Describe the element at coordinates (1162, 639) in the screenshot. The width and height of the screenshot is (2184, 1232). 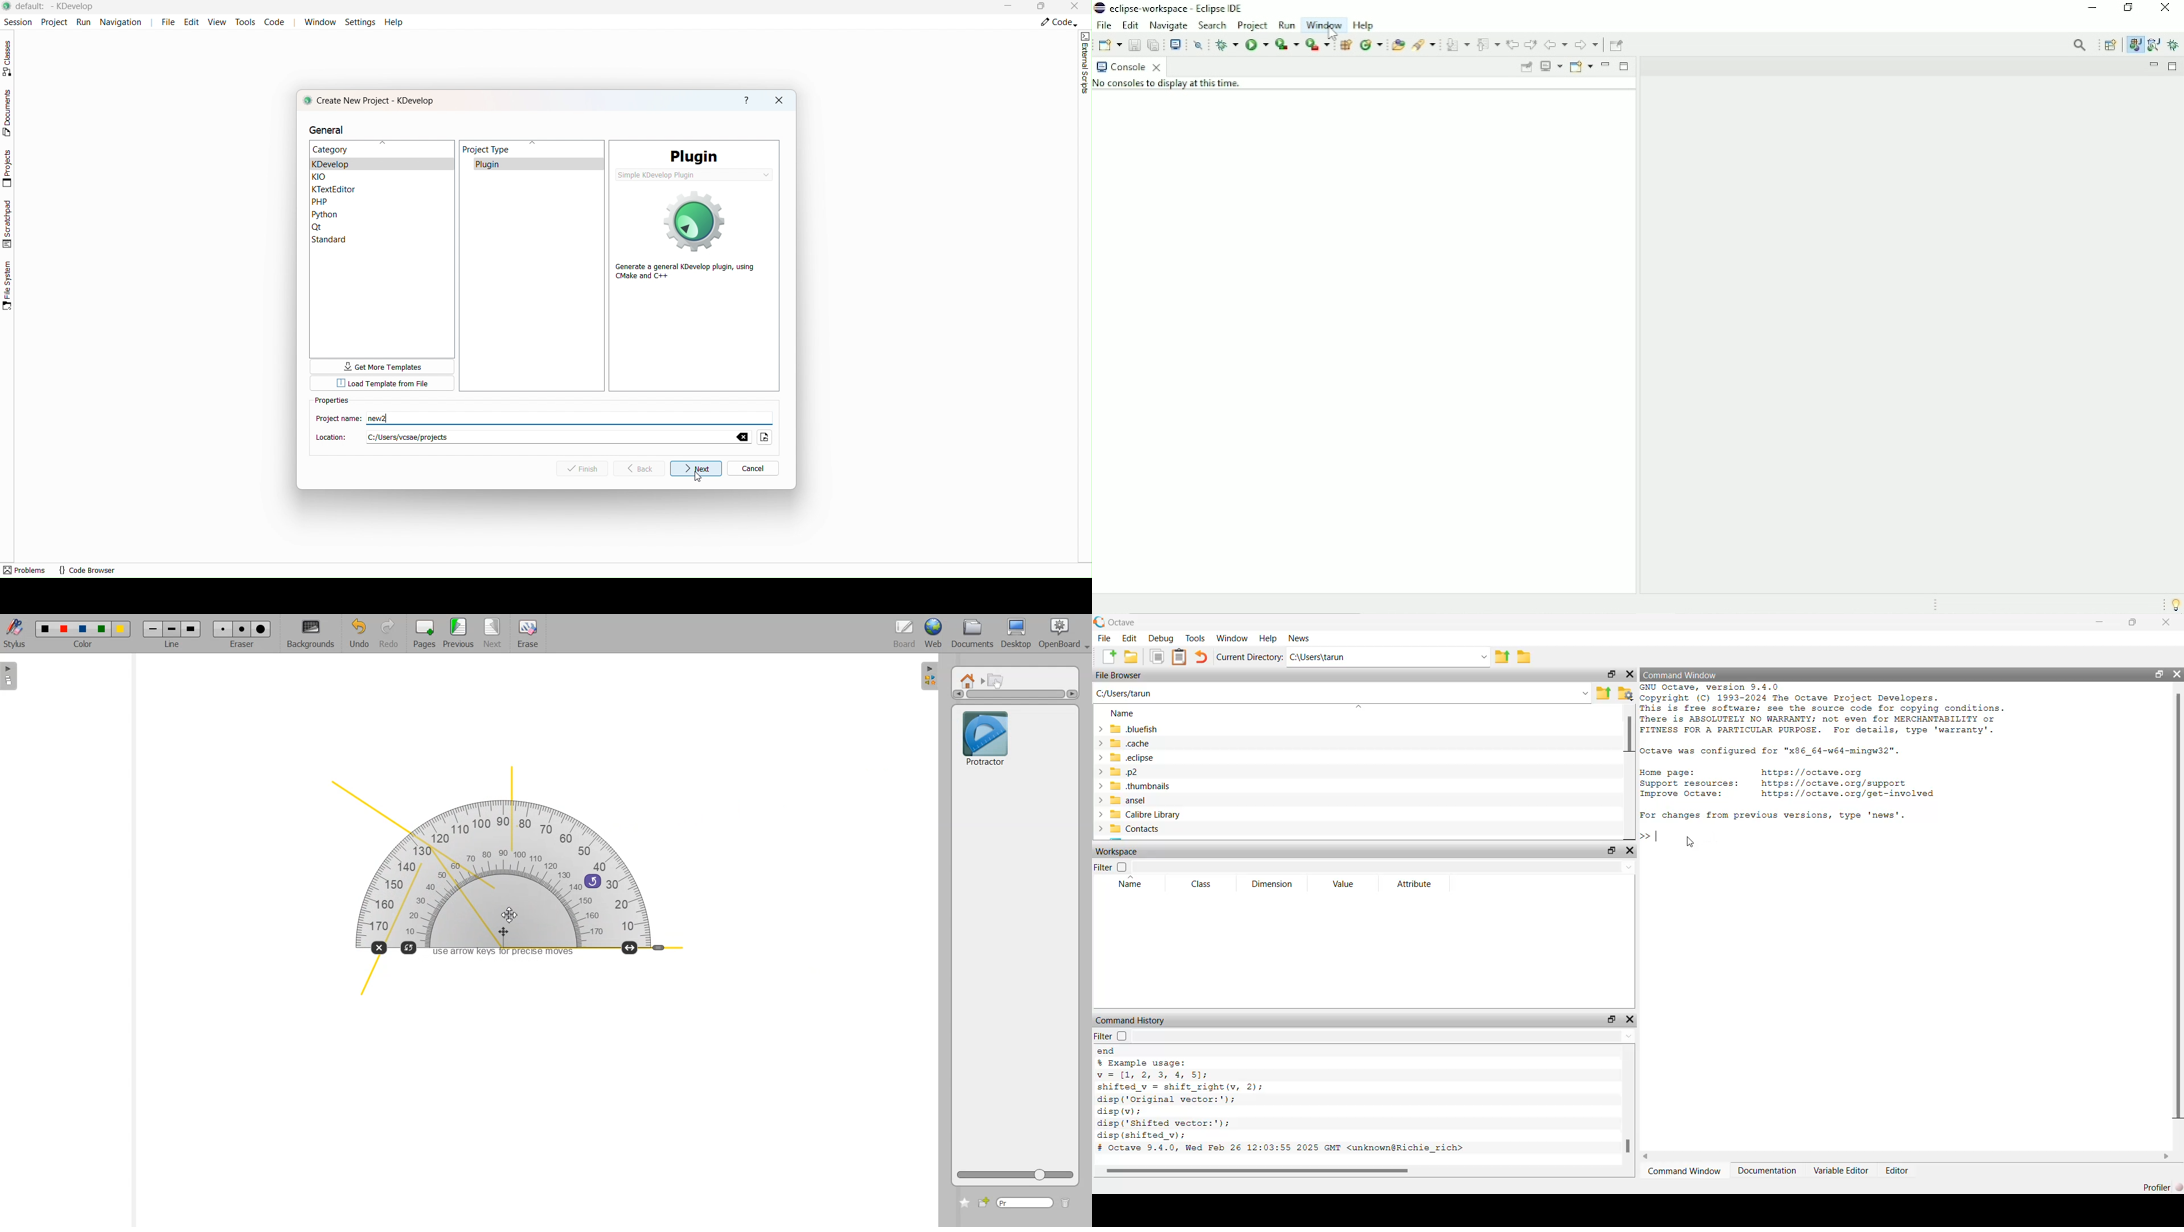
I see `debug` at that location.